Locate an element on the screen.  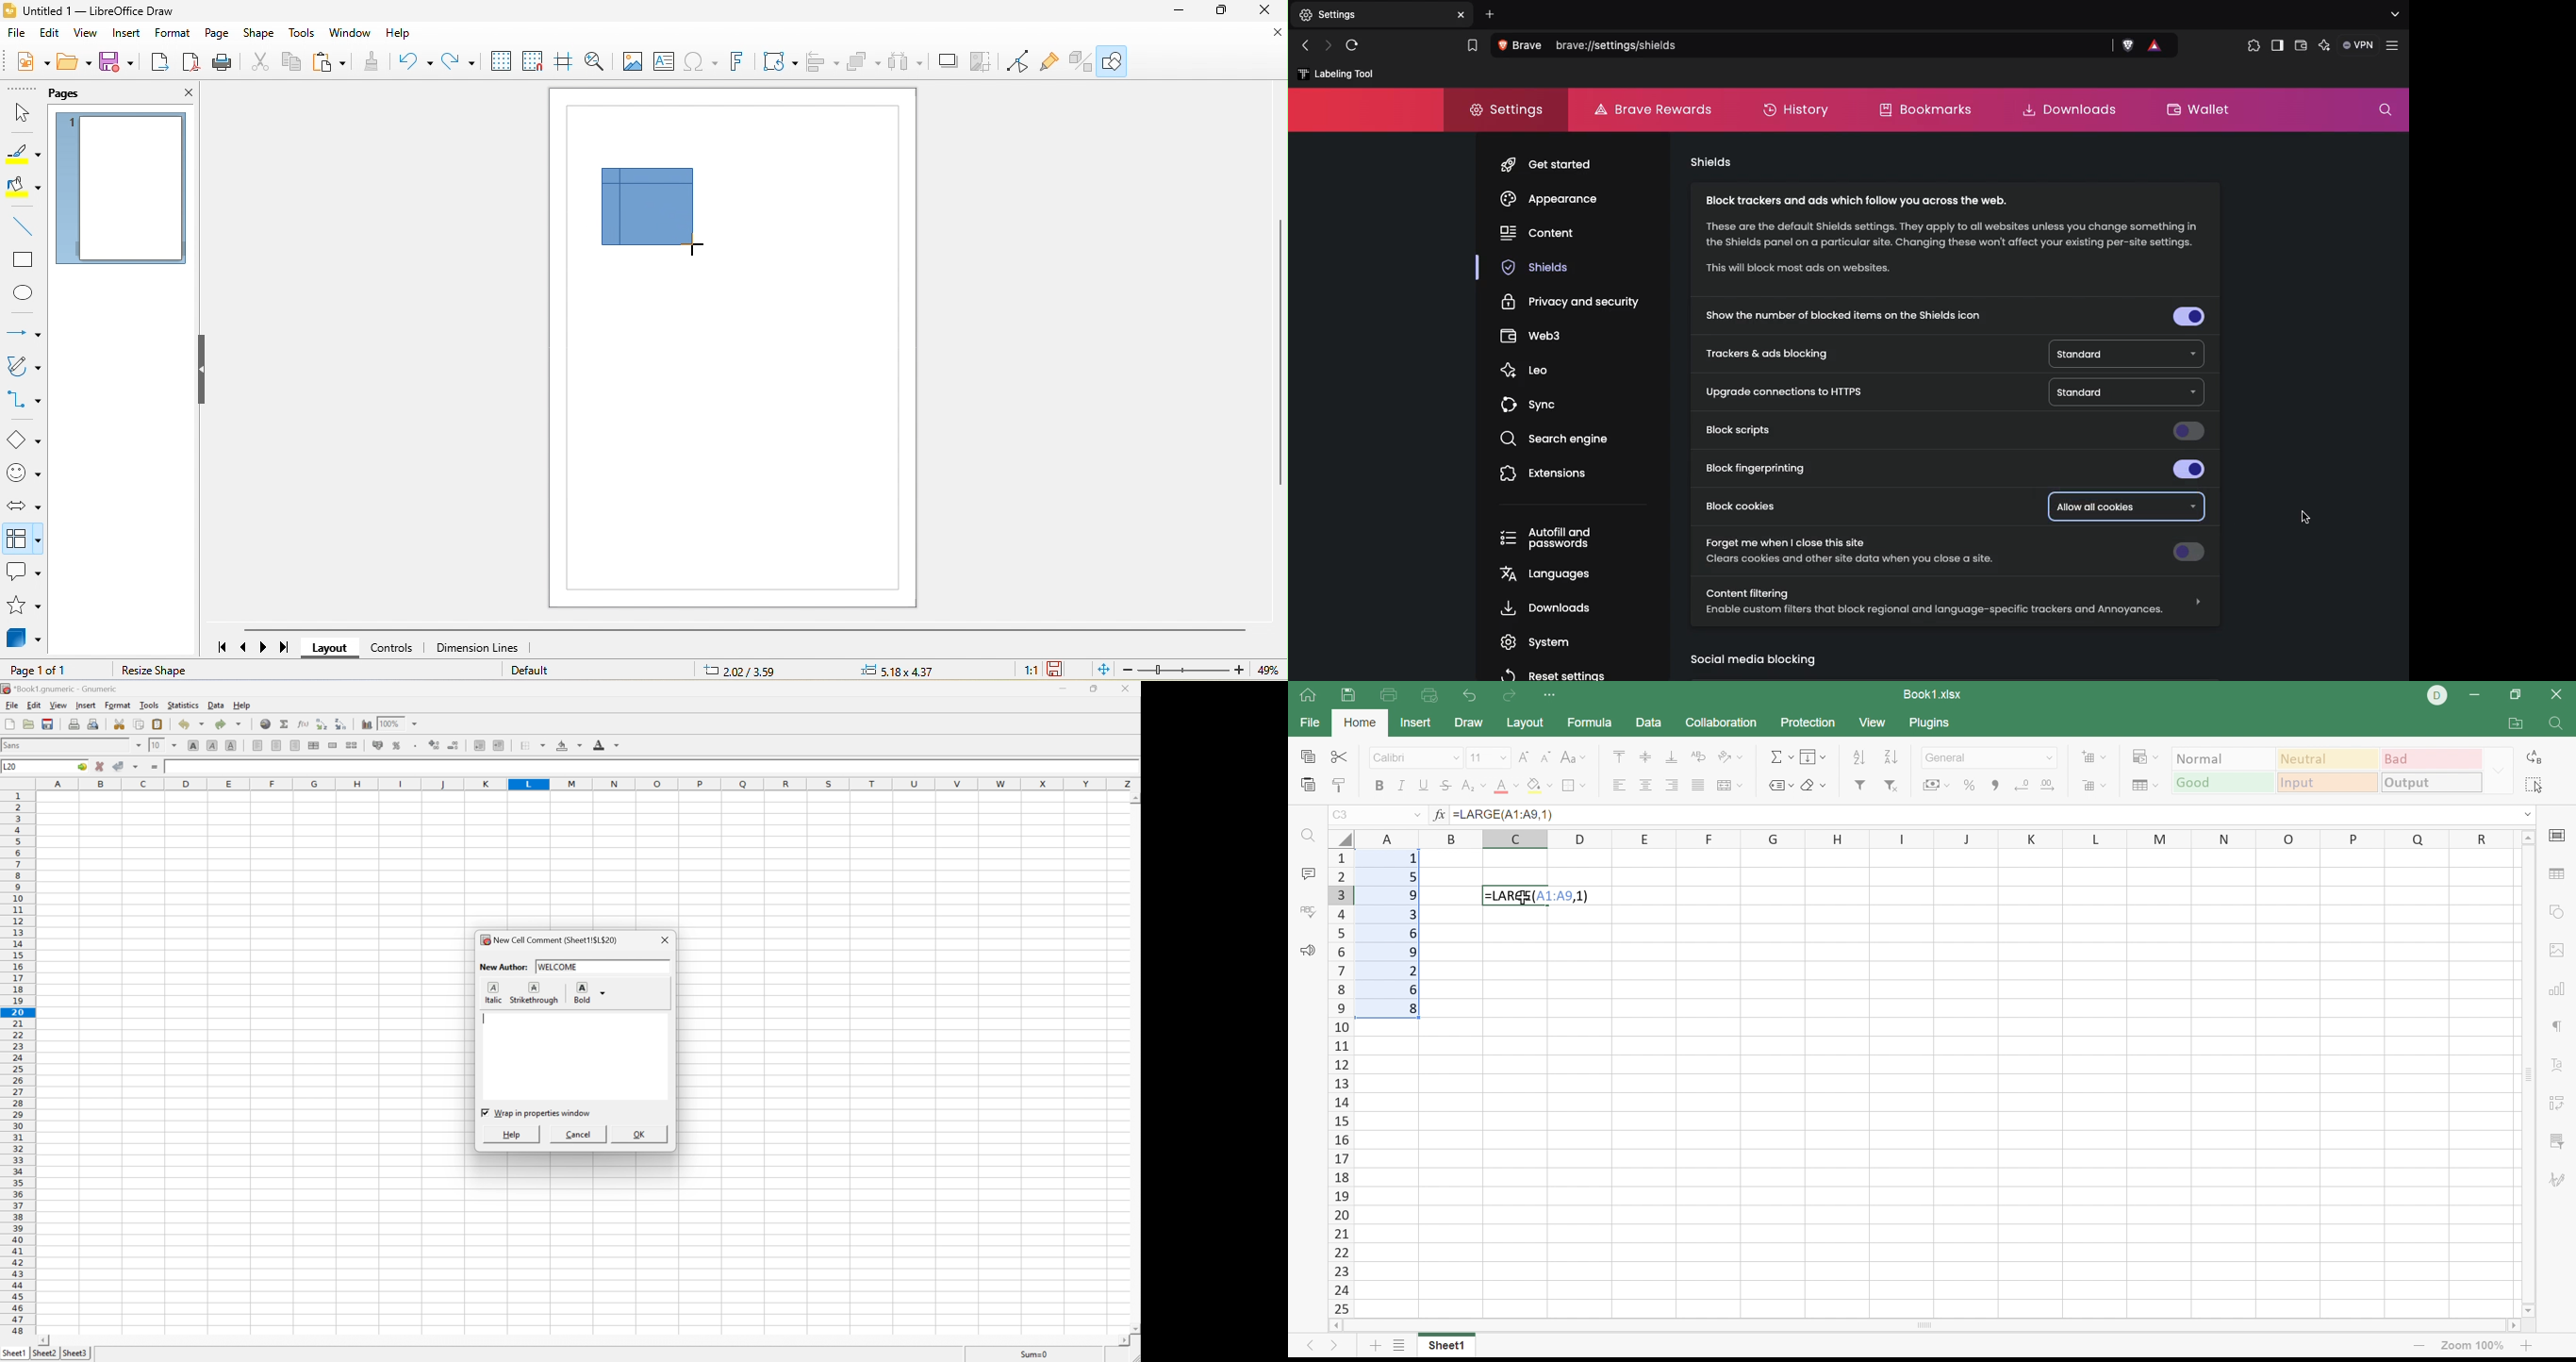
Block cookies is located at coordinates (1752, 506).